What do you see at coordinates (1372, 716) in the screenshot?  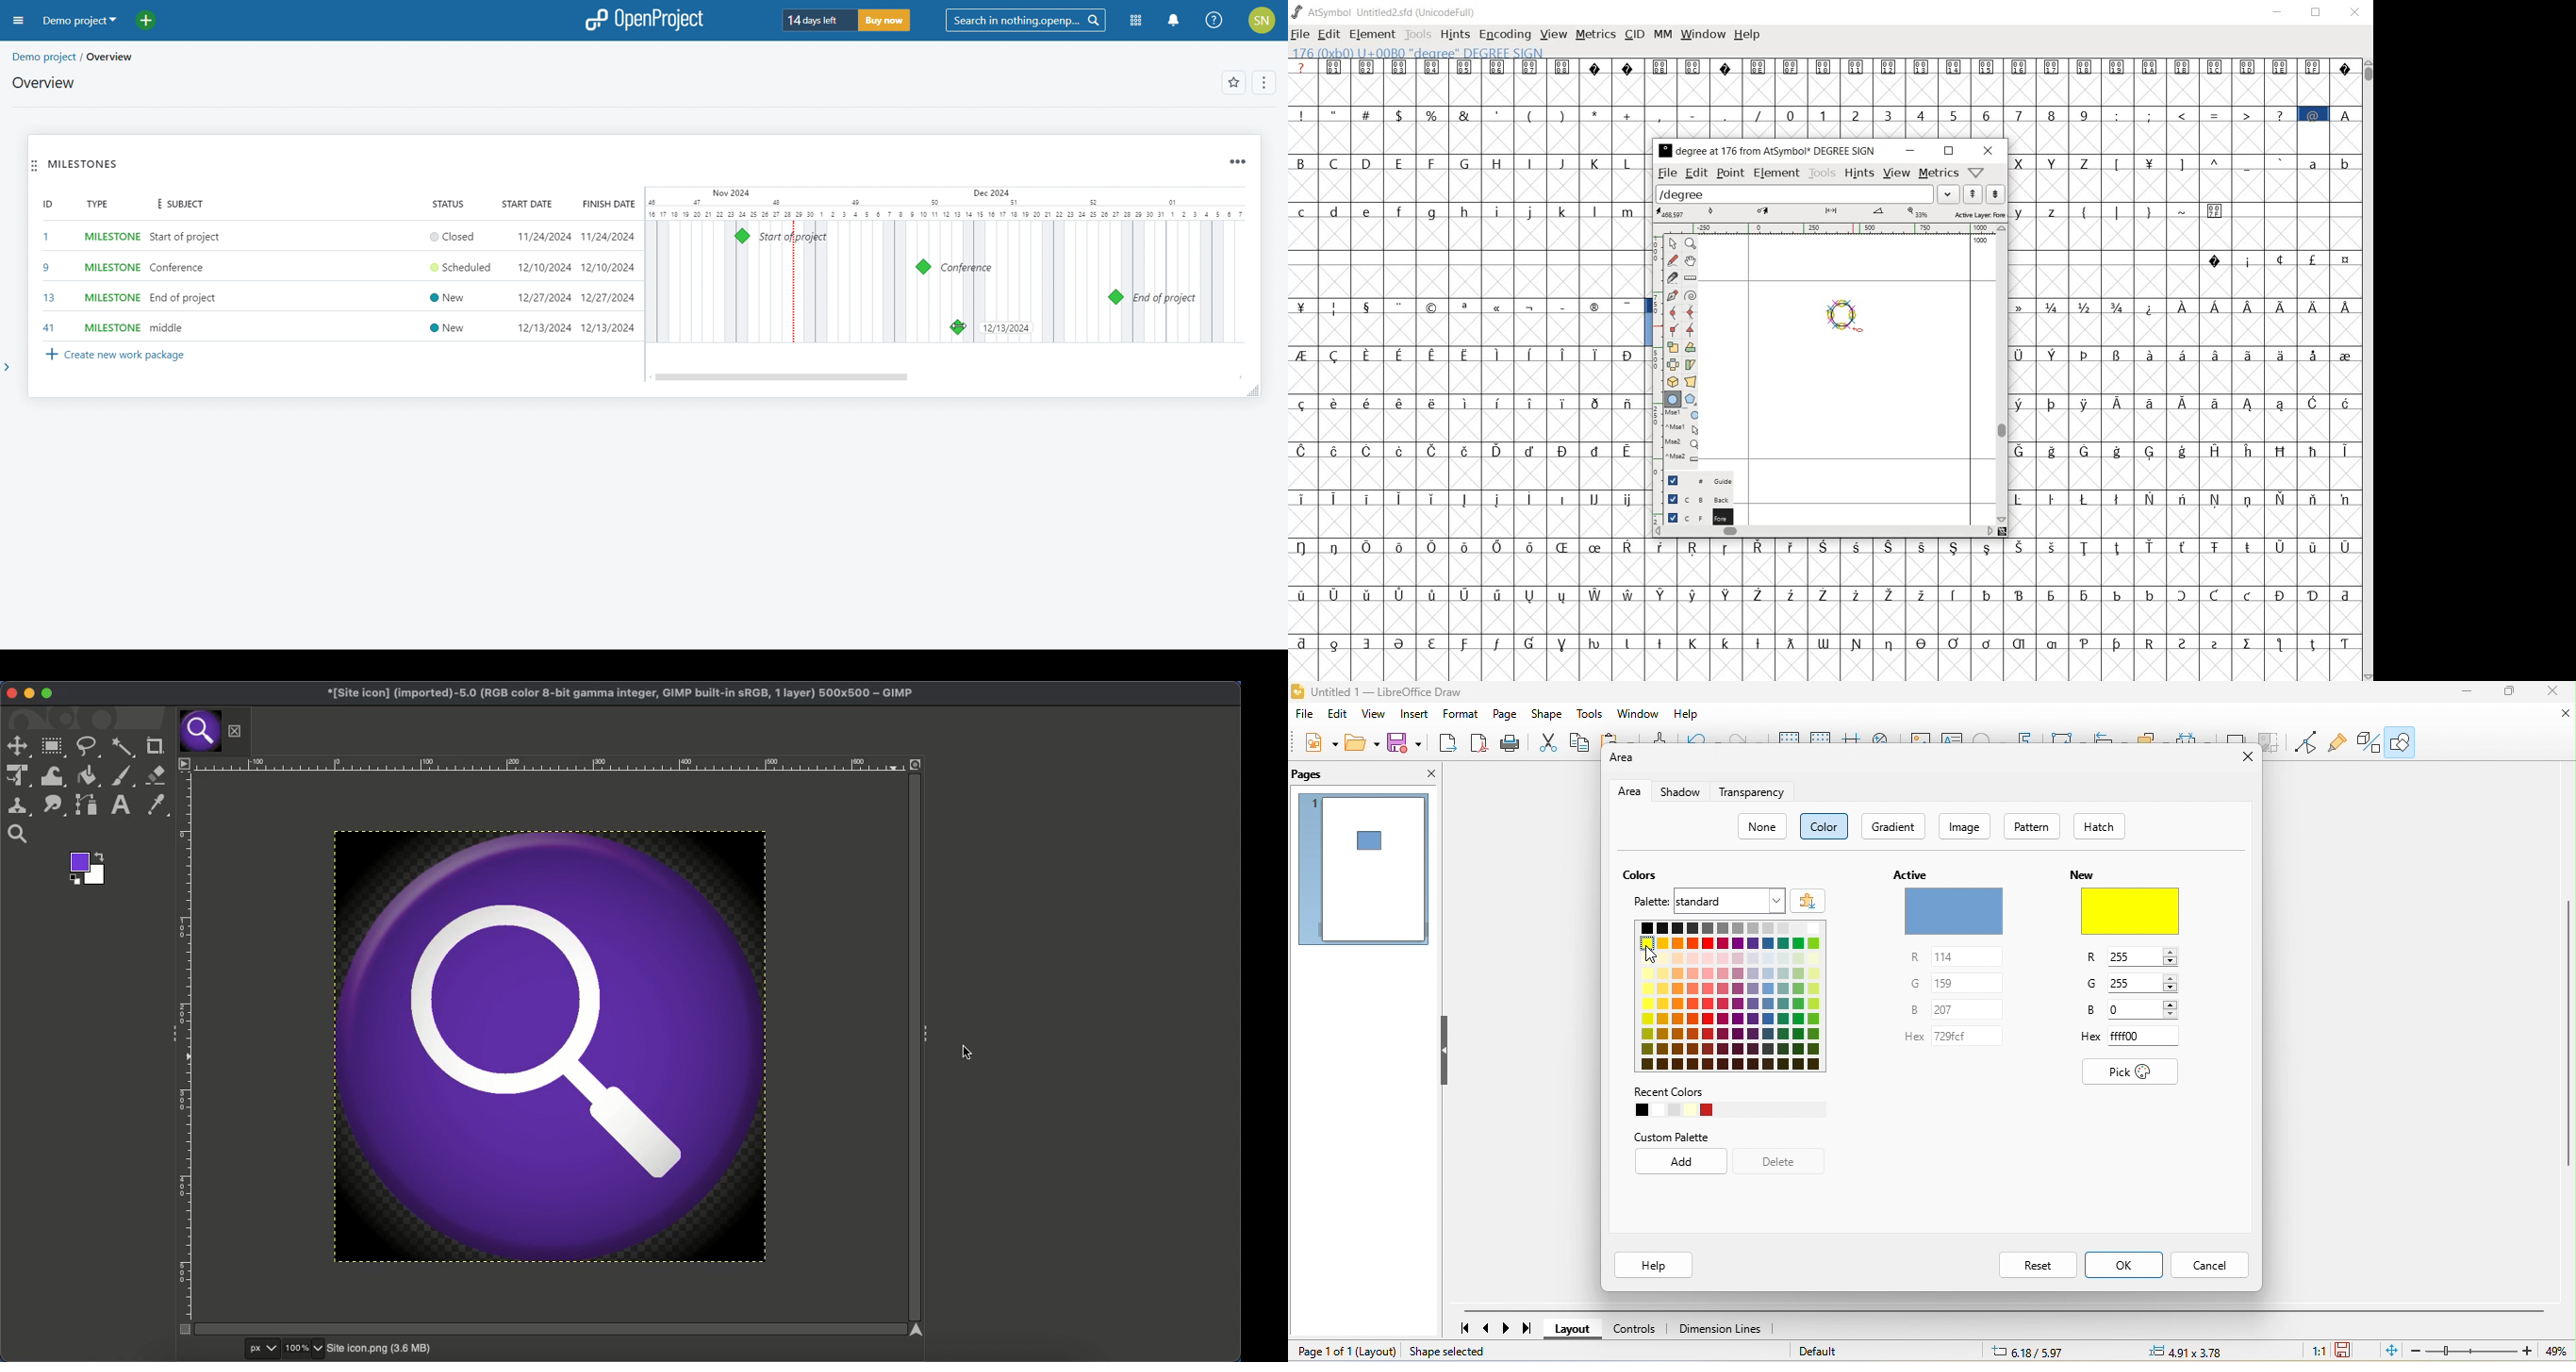 I see `view` at bounding box center [1372, 716].